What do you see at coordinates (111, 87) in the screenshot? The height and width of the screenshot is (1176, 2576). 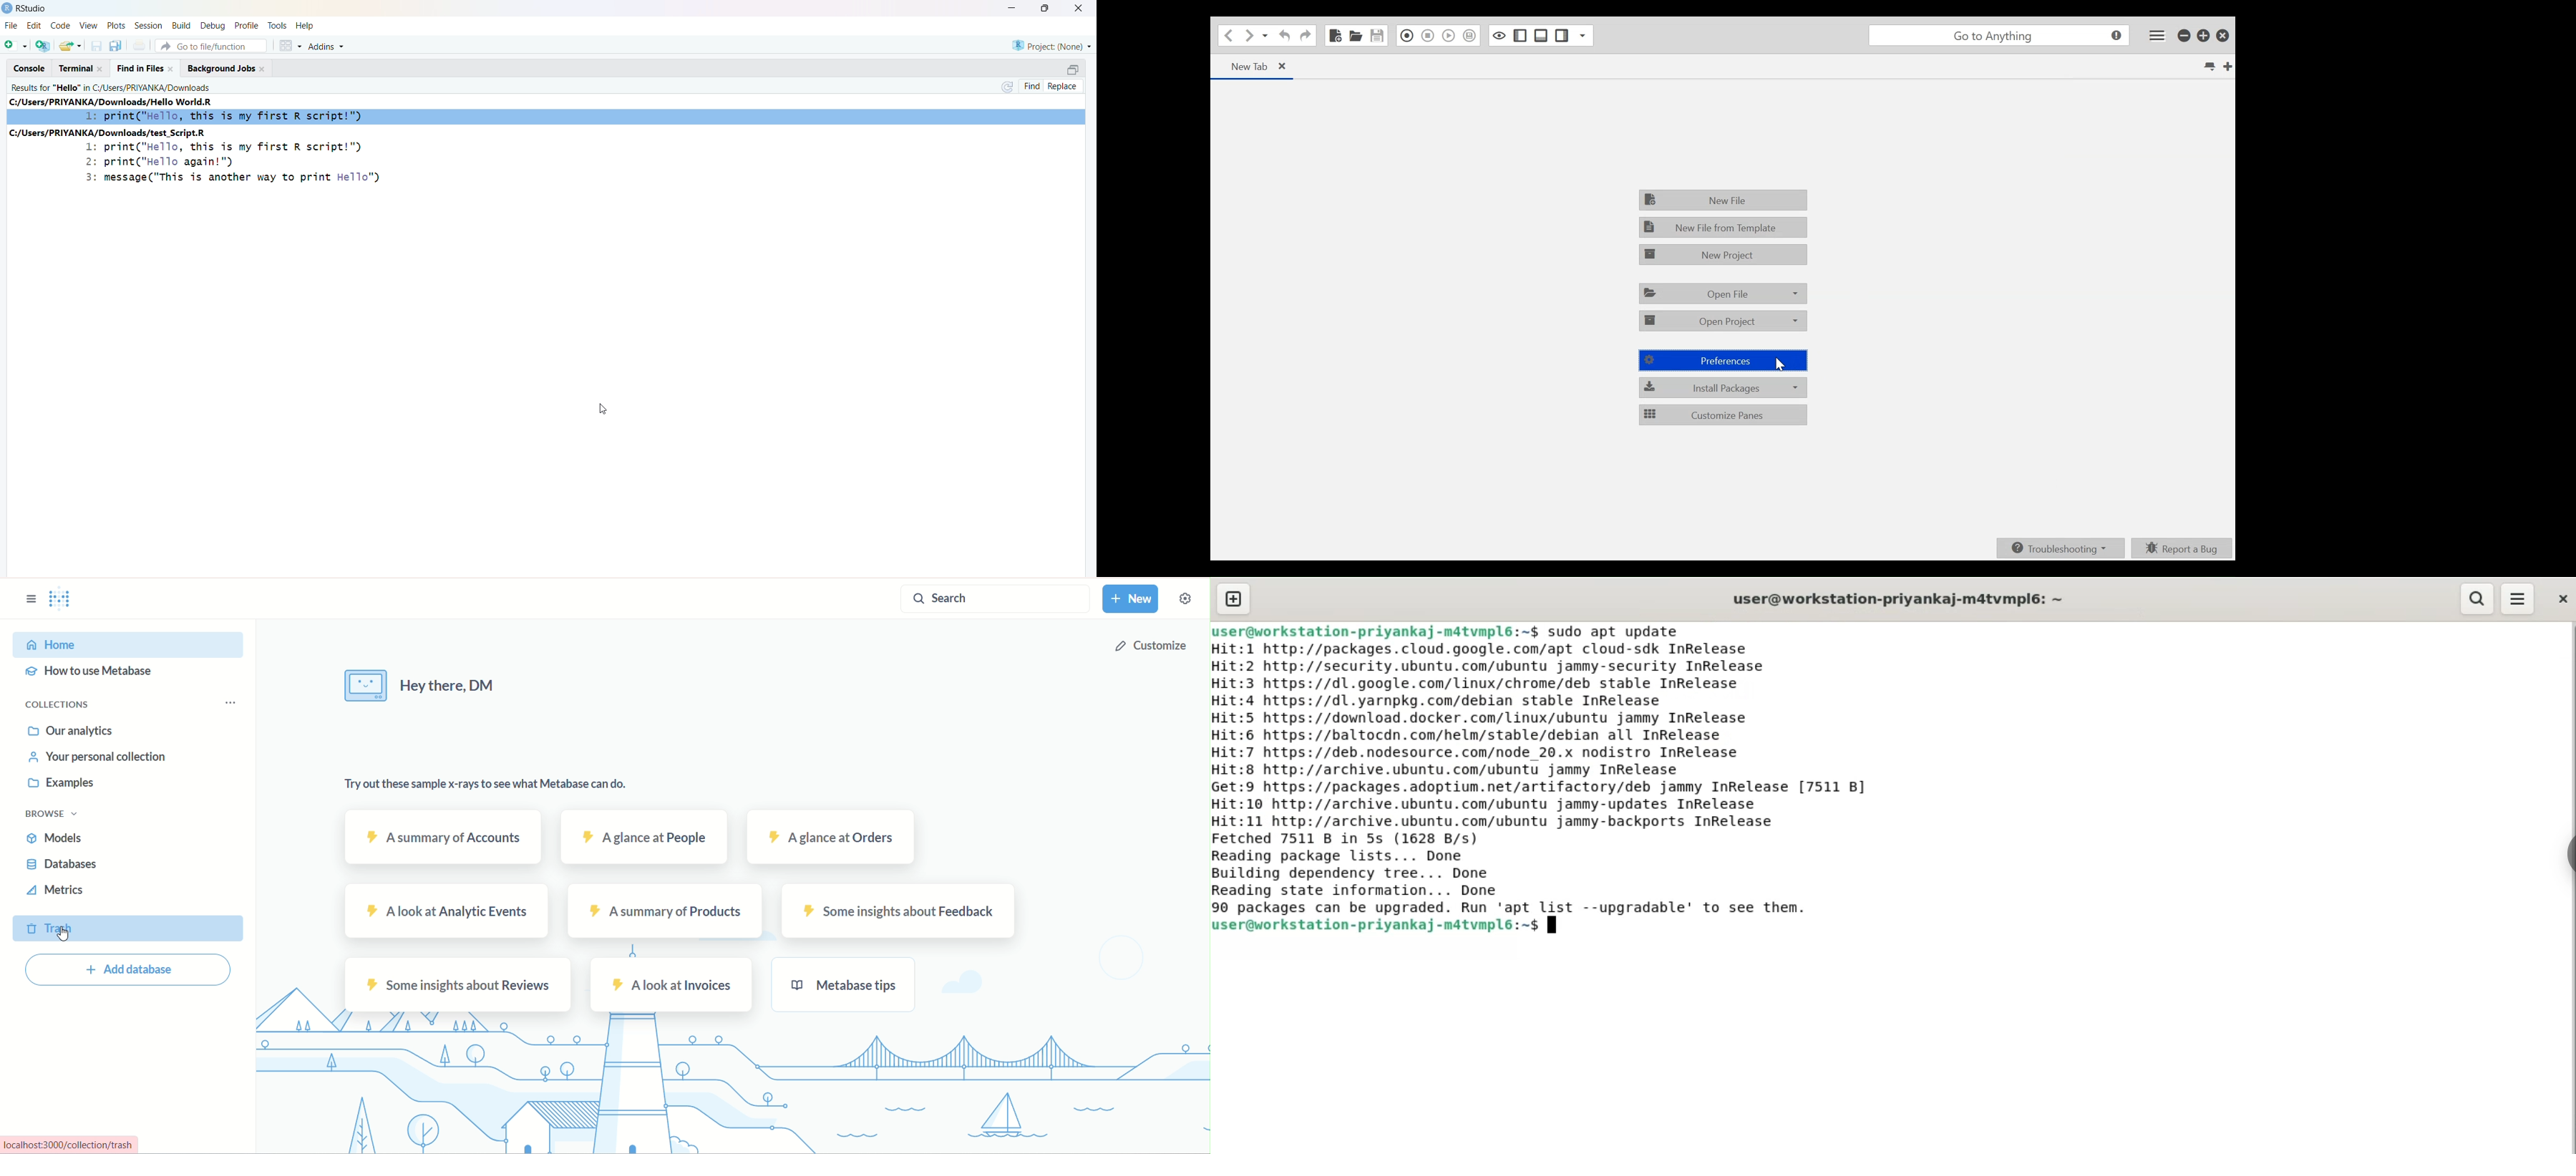 I see `Results for "Hello" in C:/Users/PRIYANKA/Downloads` at bounding box center [111, 87].